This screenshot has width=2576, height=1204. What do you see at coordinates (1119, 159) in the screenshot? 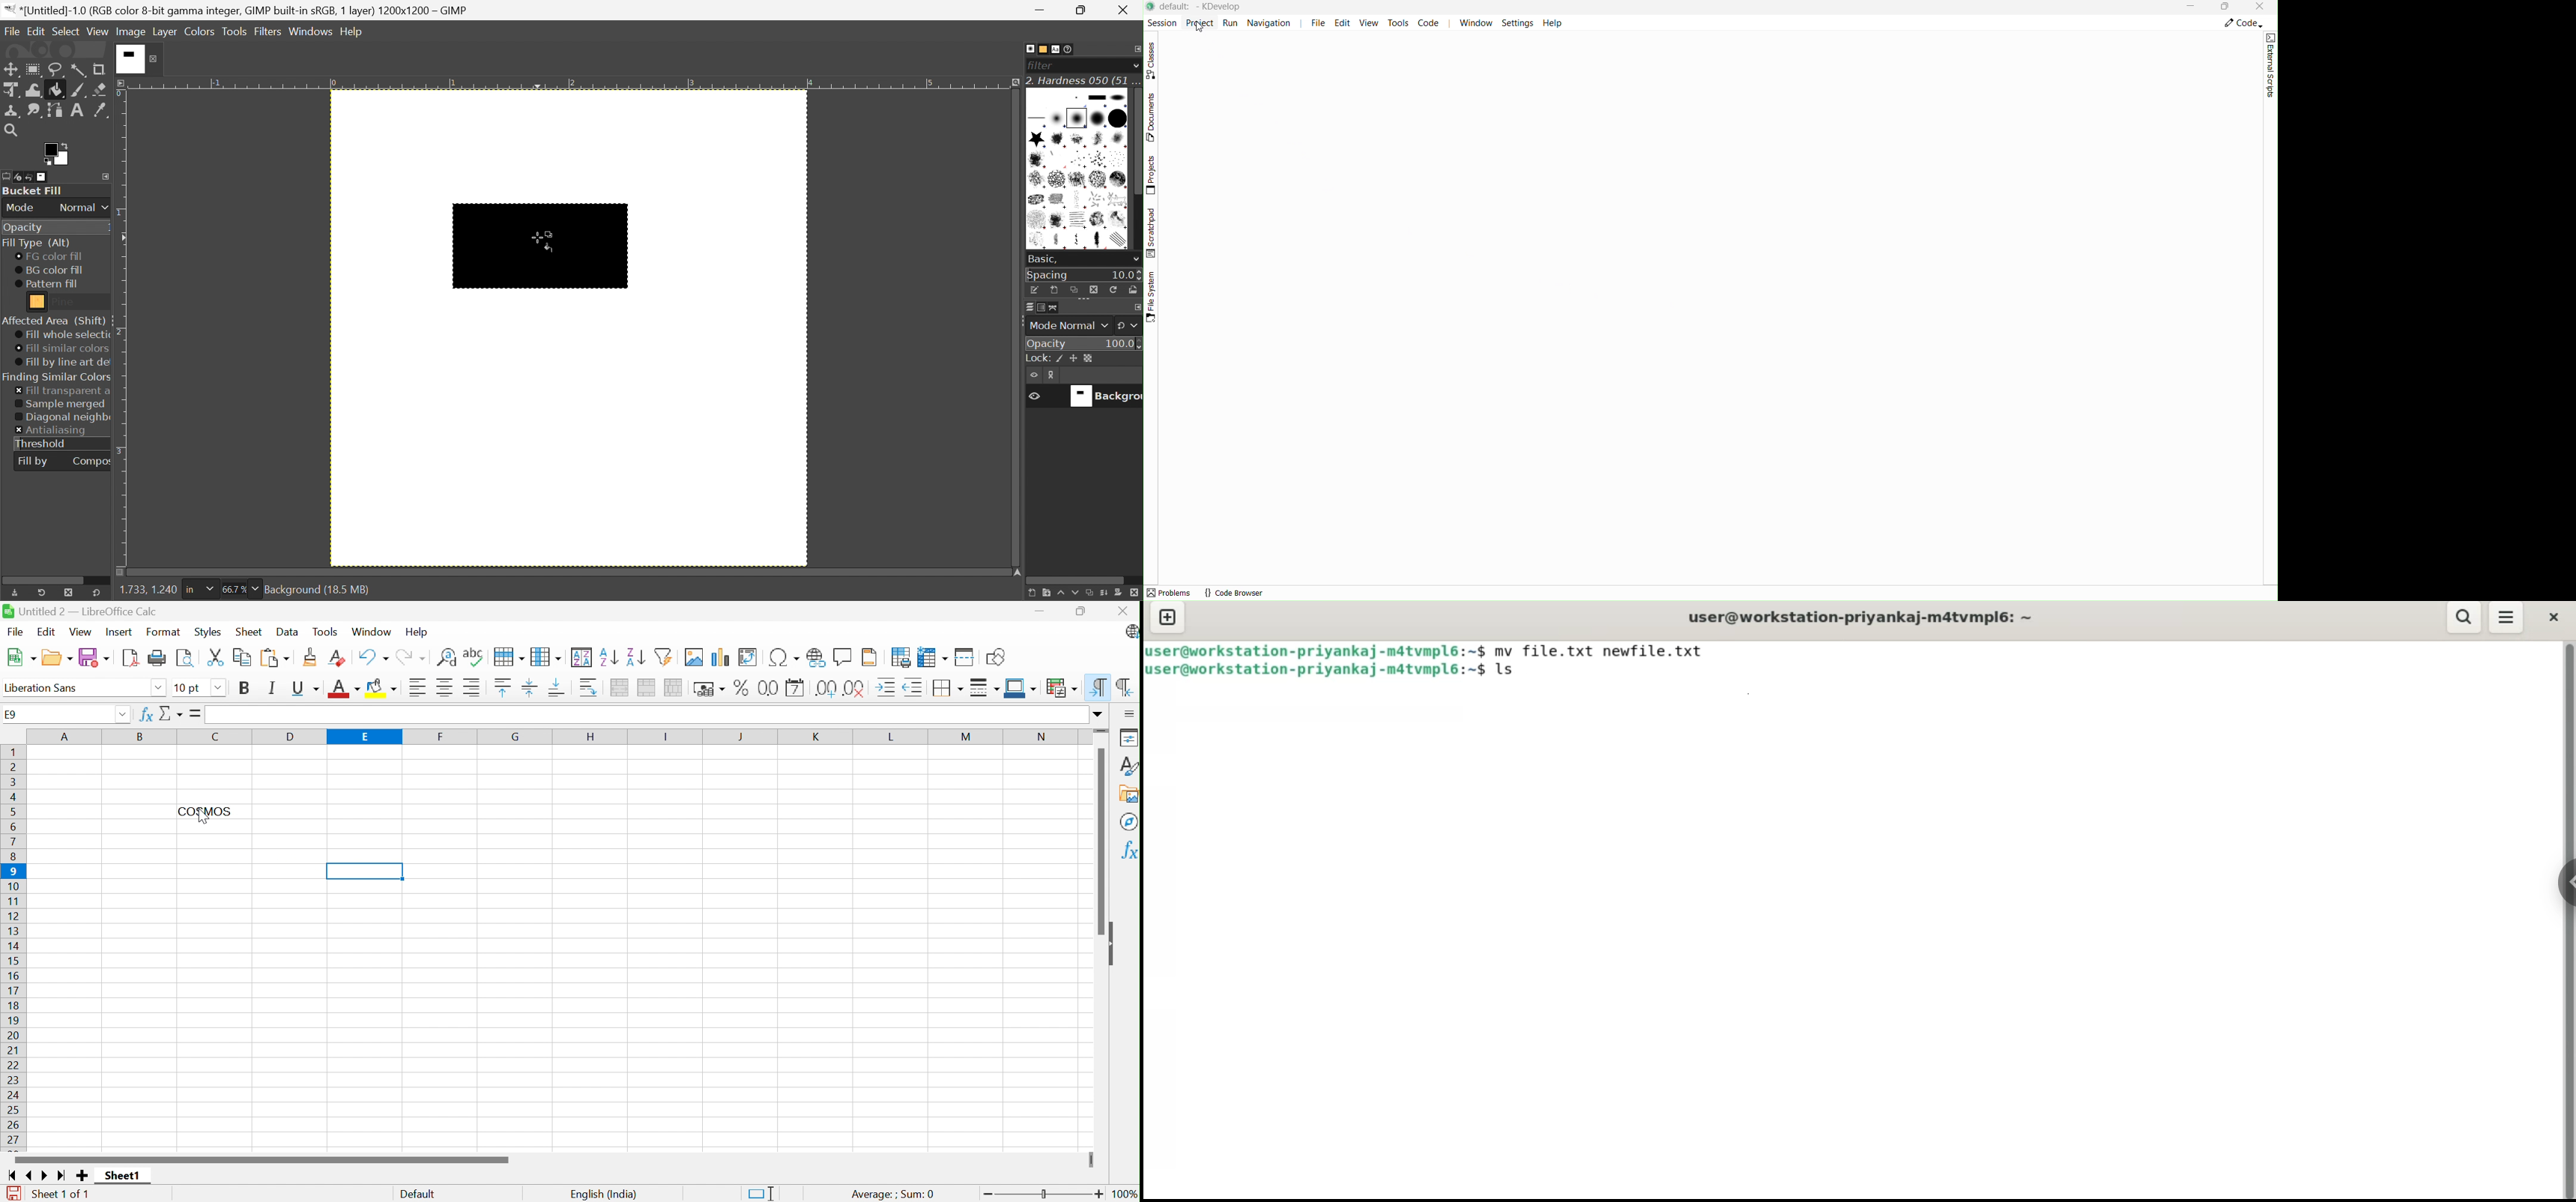
I see `Bristles 03` at bounding box center [1119, 159].